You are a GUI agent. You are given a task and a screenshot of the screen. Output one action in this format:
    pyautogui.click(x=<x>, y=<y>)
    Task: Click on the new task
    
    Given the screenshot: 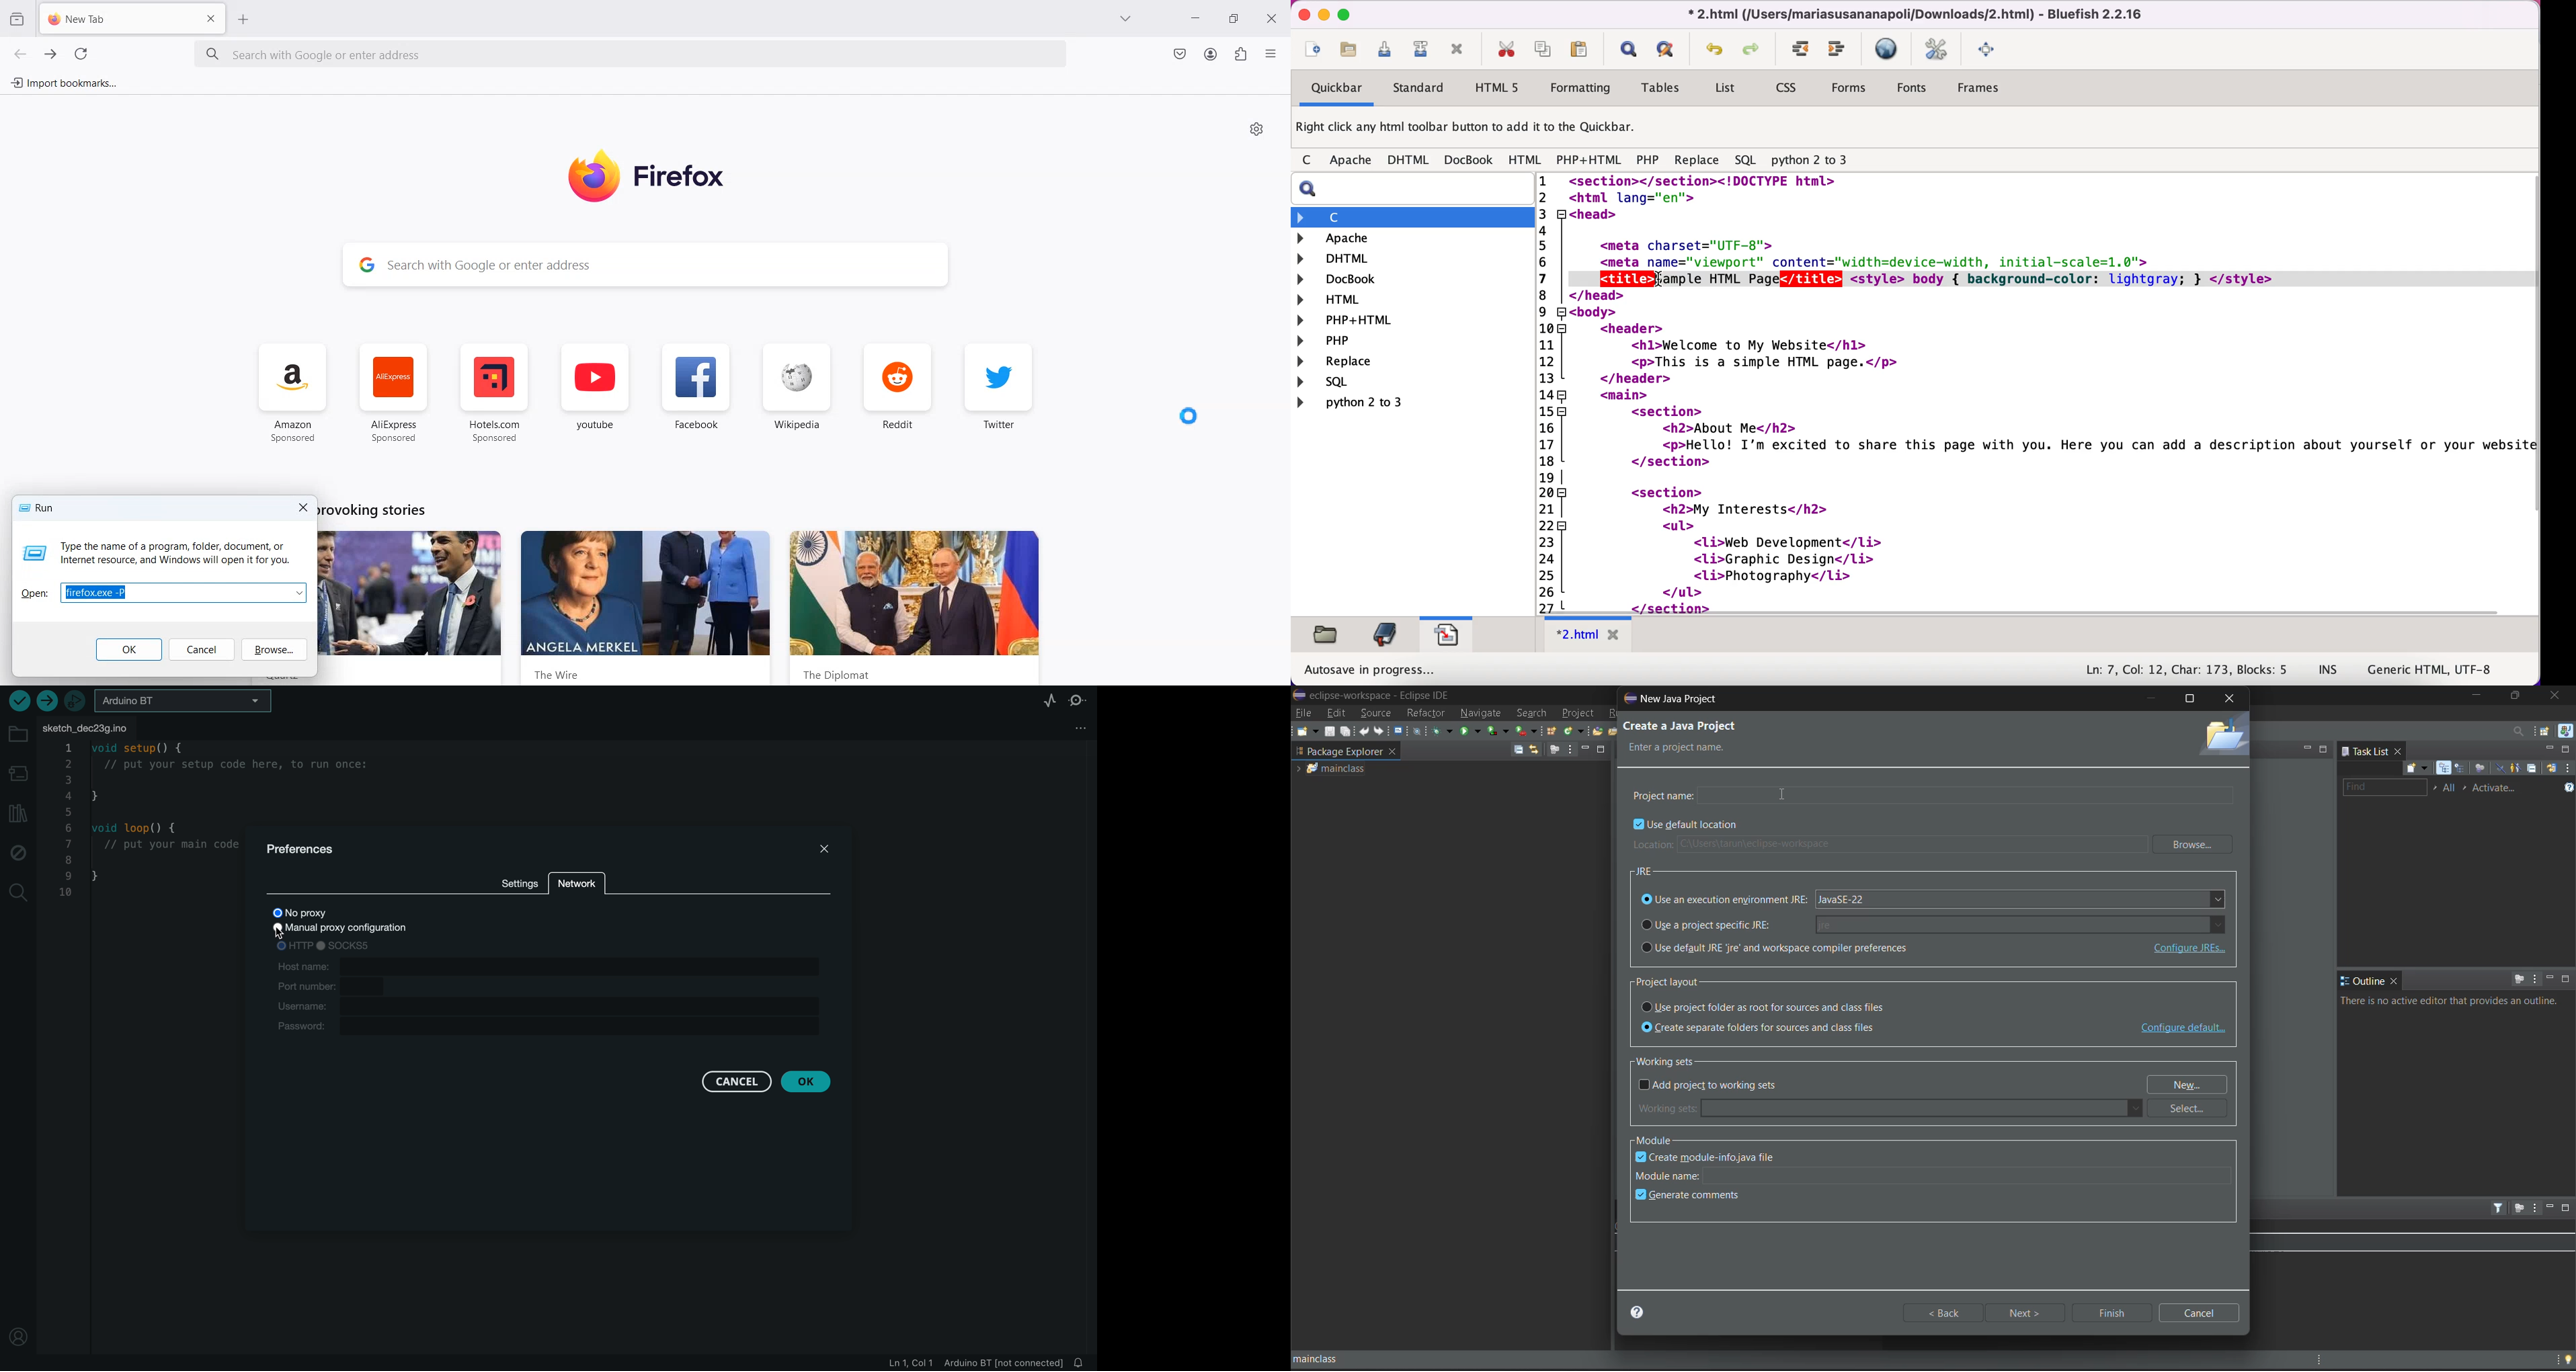 What is the action you would take?
    pyautogui.click(x=2415, y=768)
    